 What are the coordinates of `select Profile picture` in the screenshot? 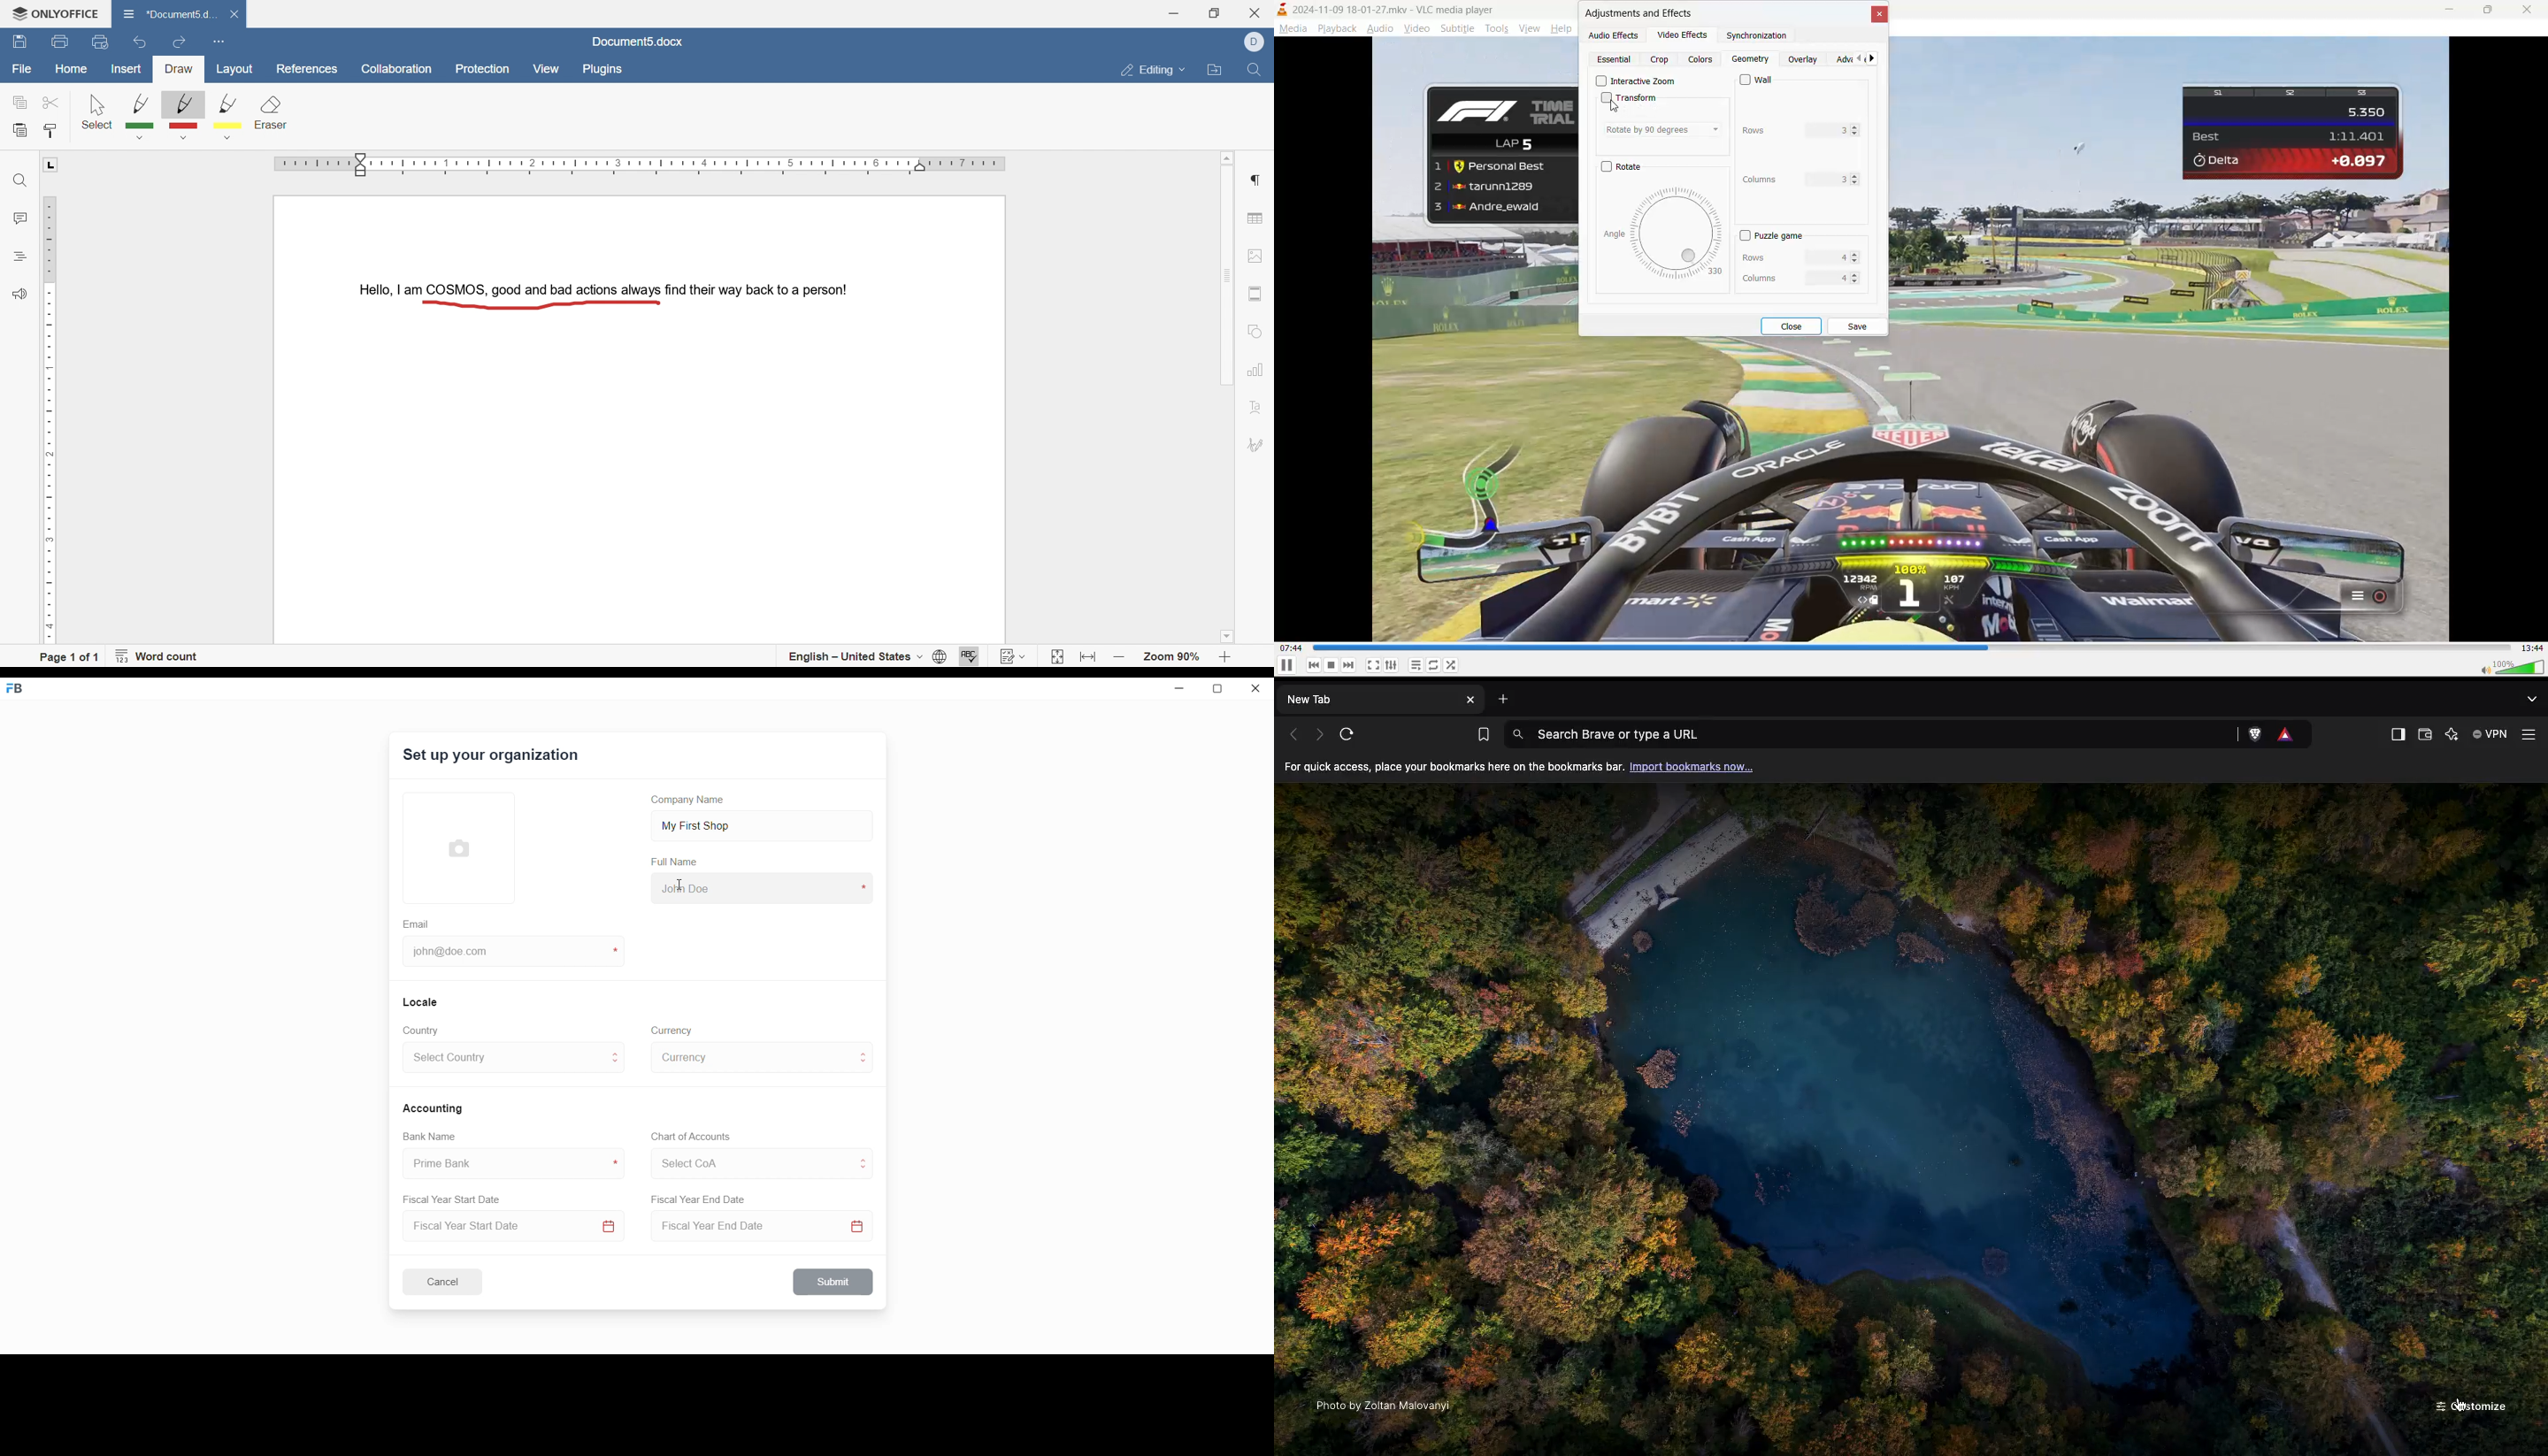 It's located at (452, 846).